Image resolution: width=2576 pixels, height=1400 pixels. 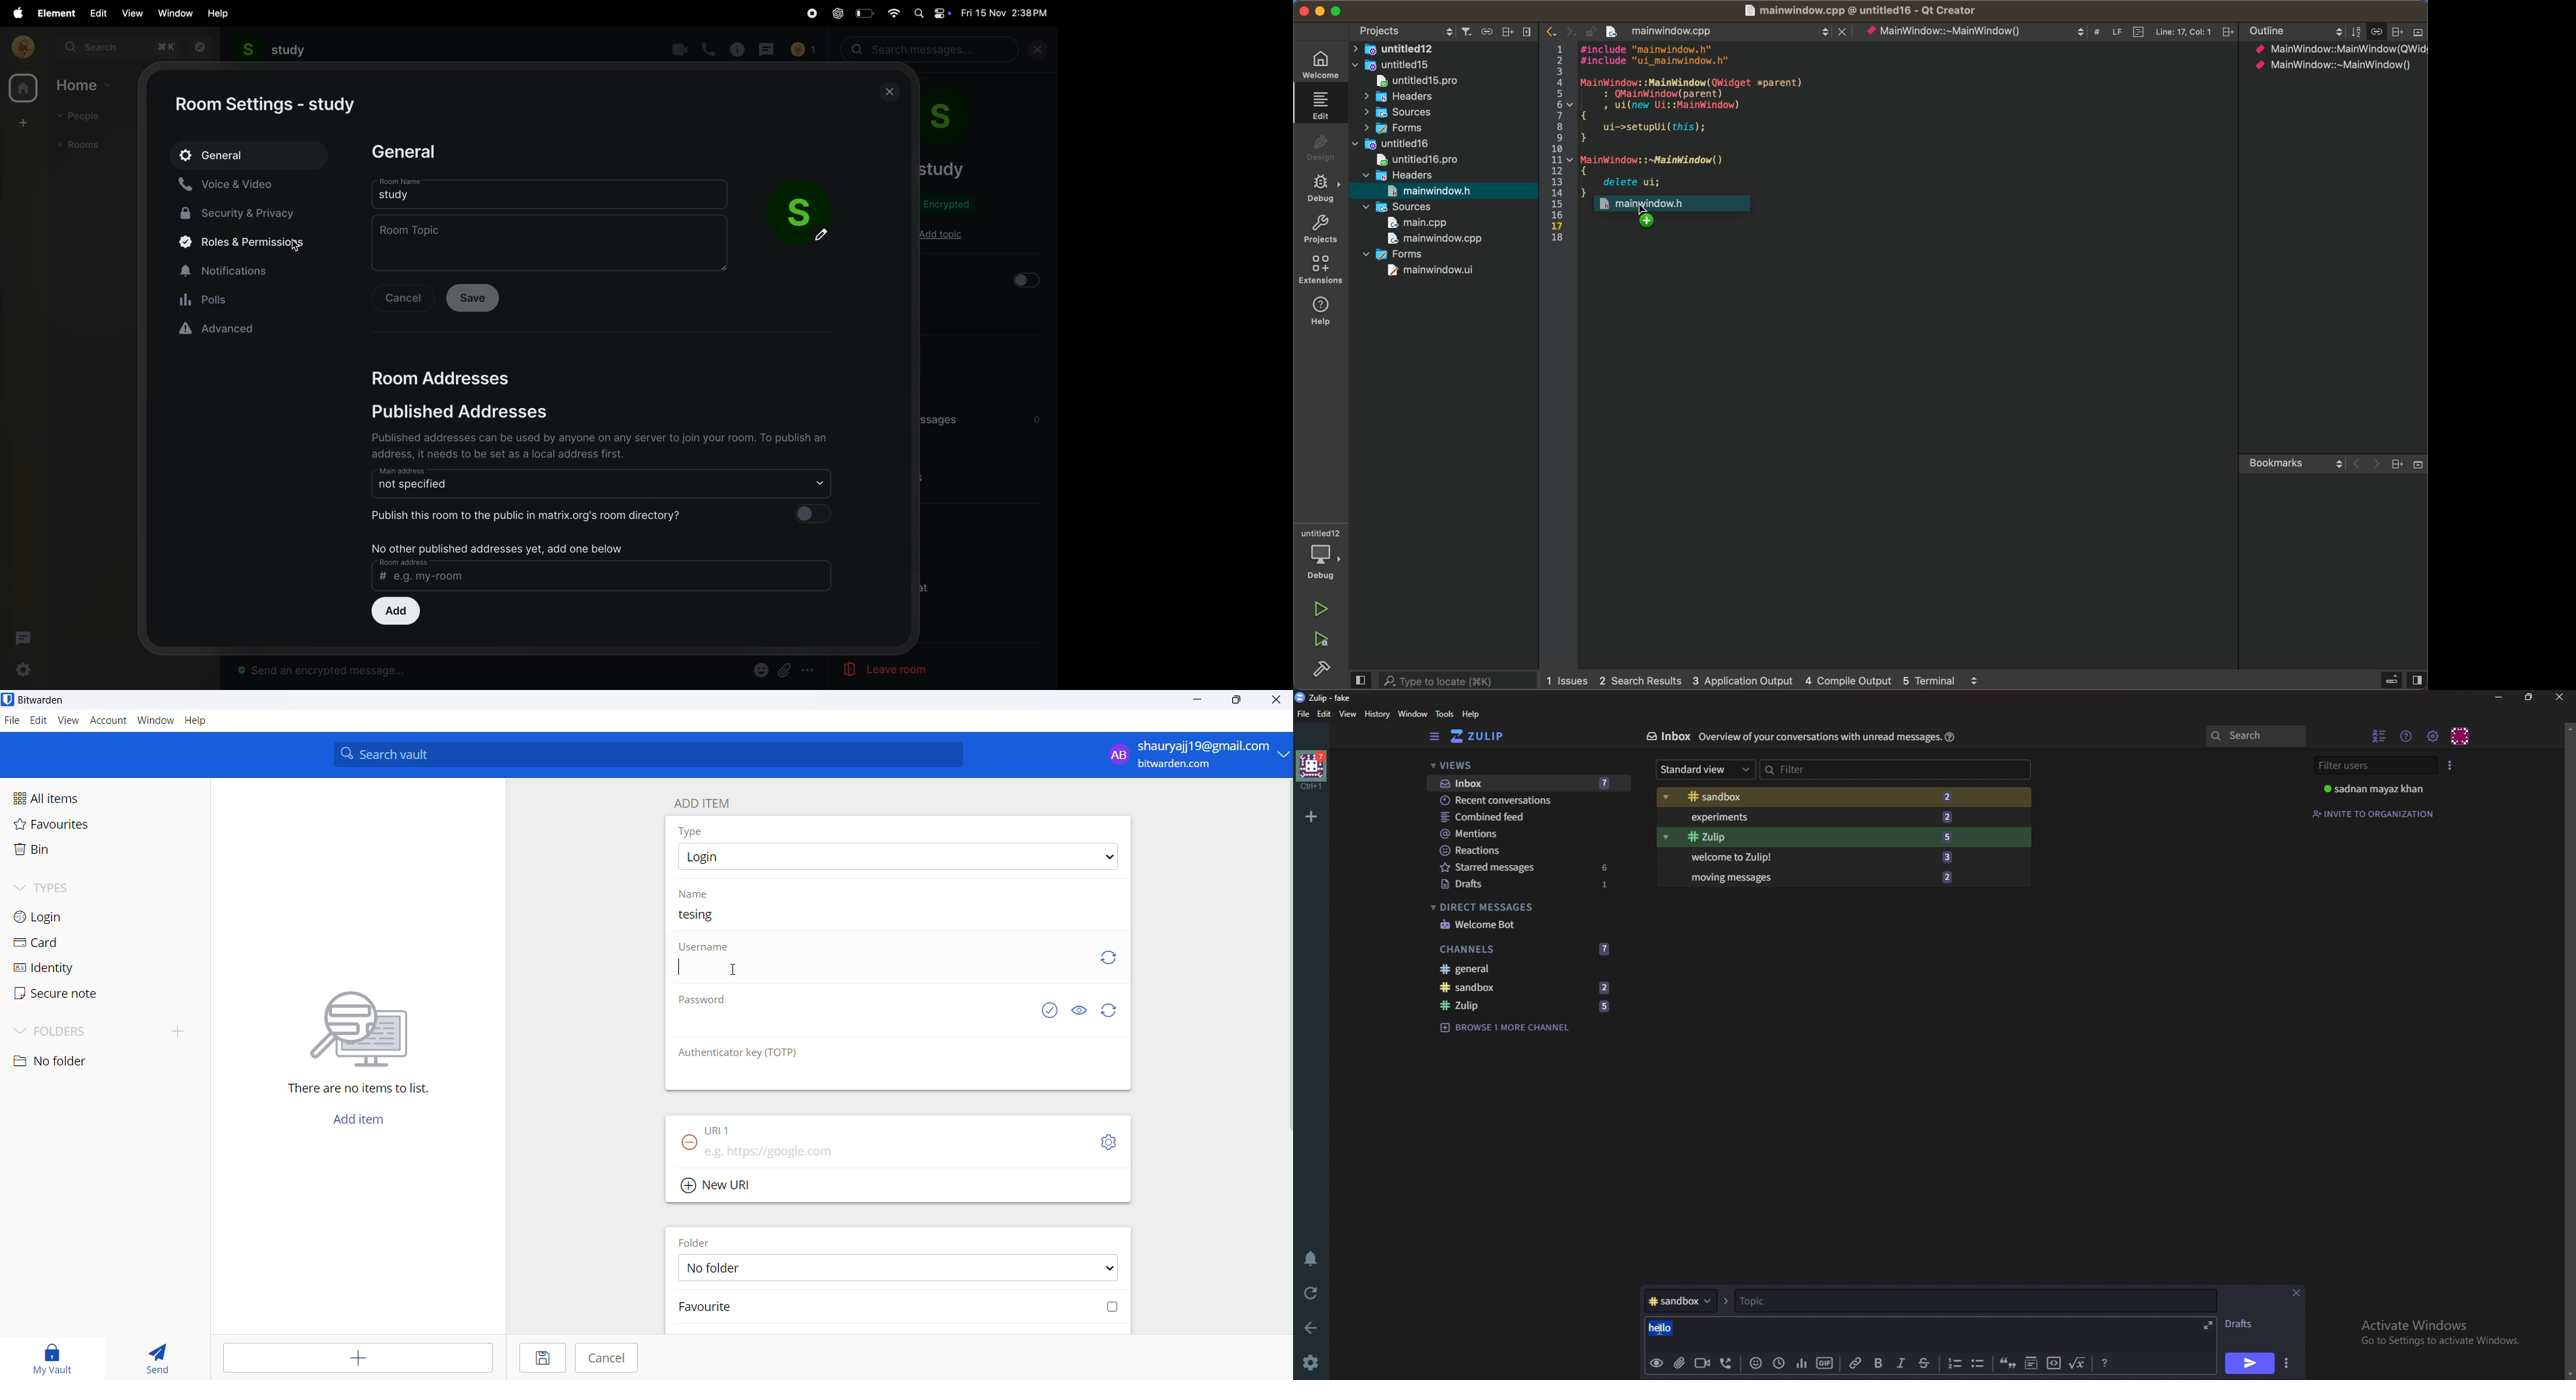 What do you see at coordinates (73, 996) in the screenshot?
I see `secure note` at bounding box center [73, 996].